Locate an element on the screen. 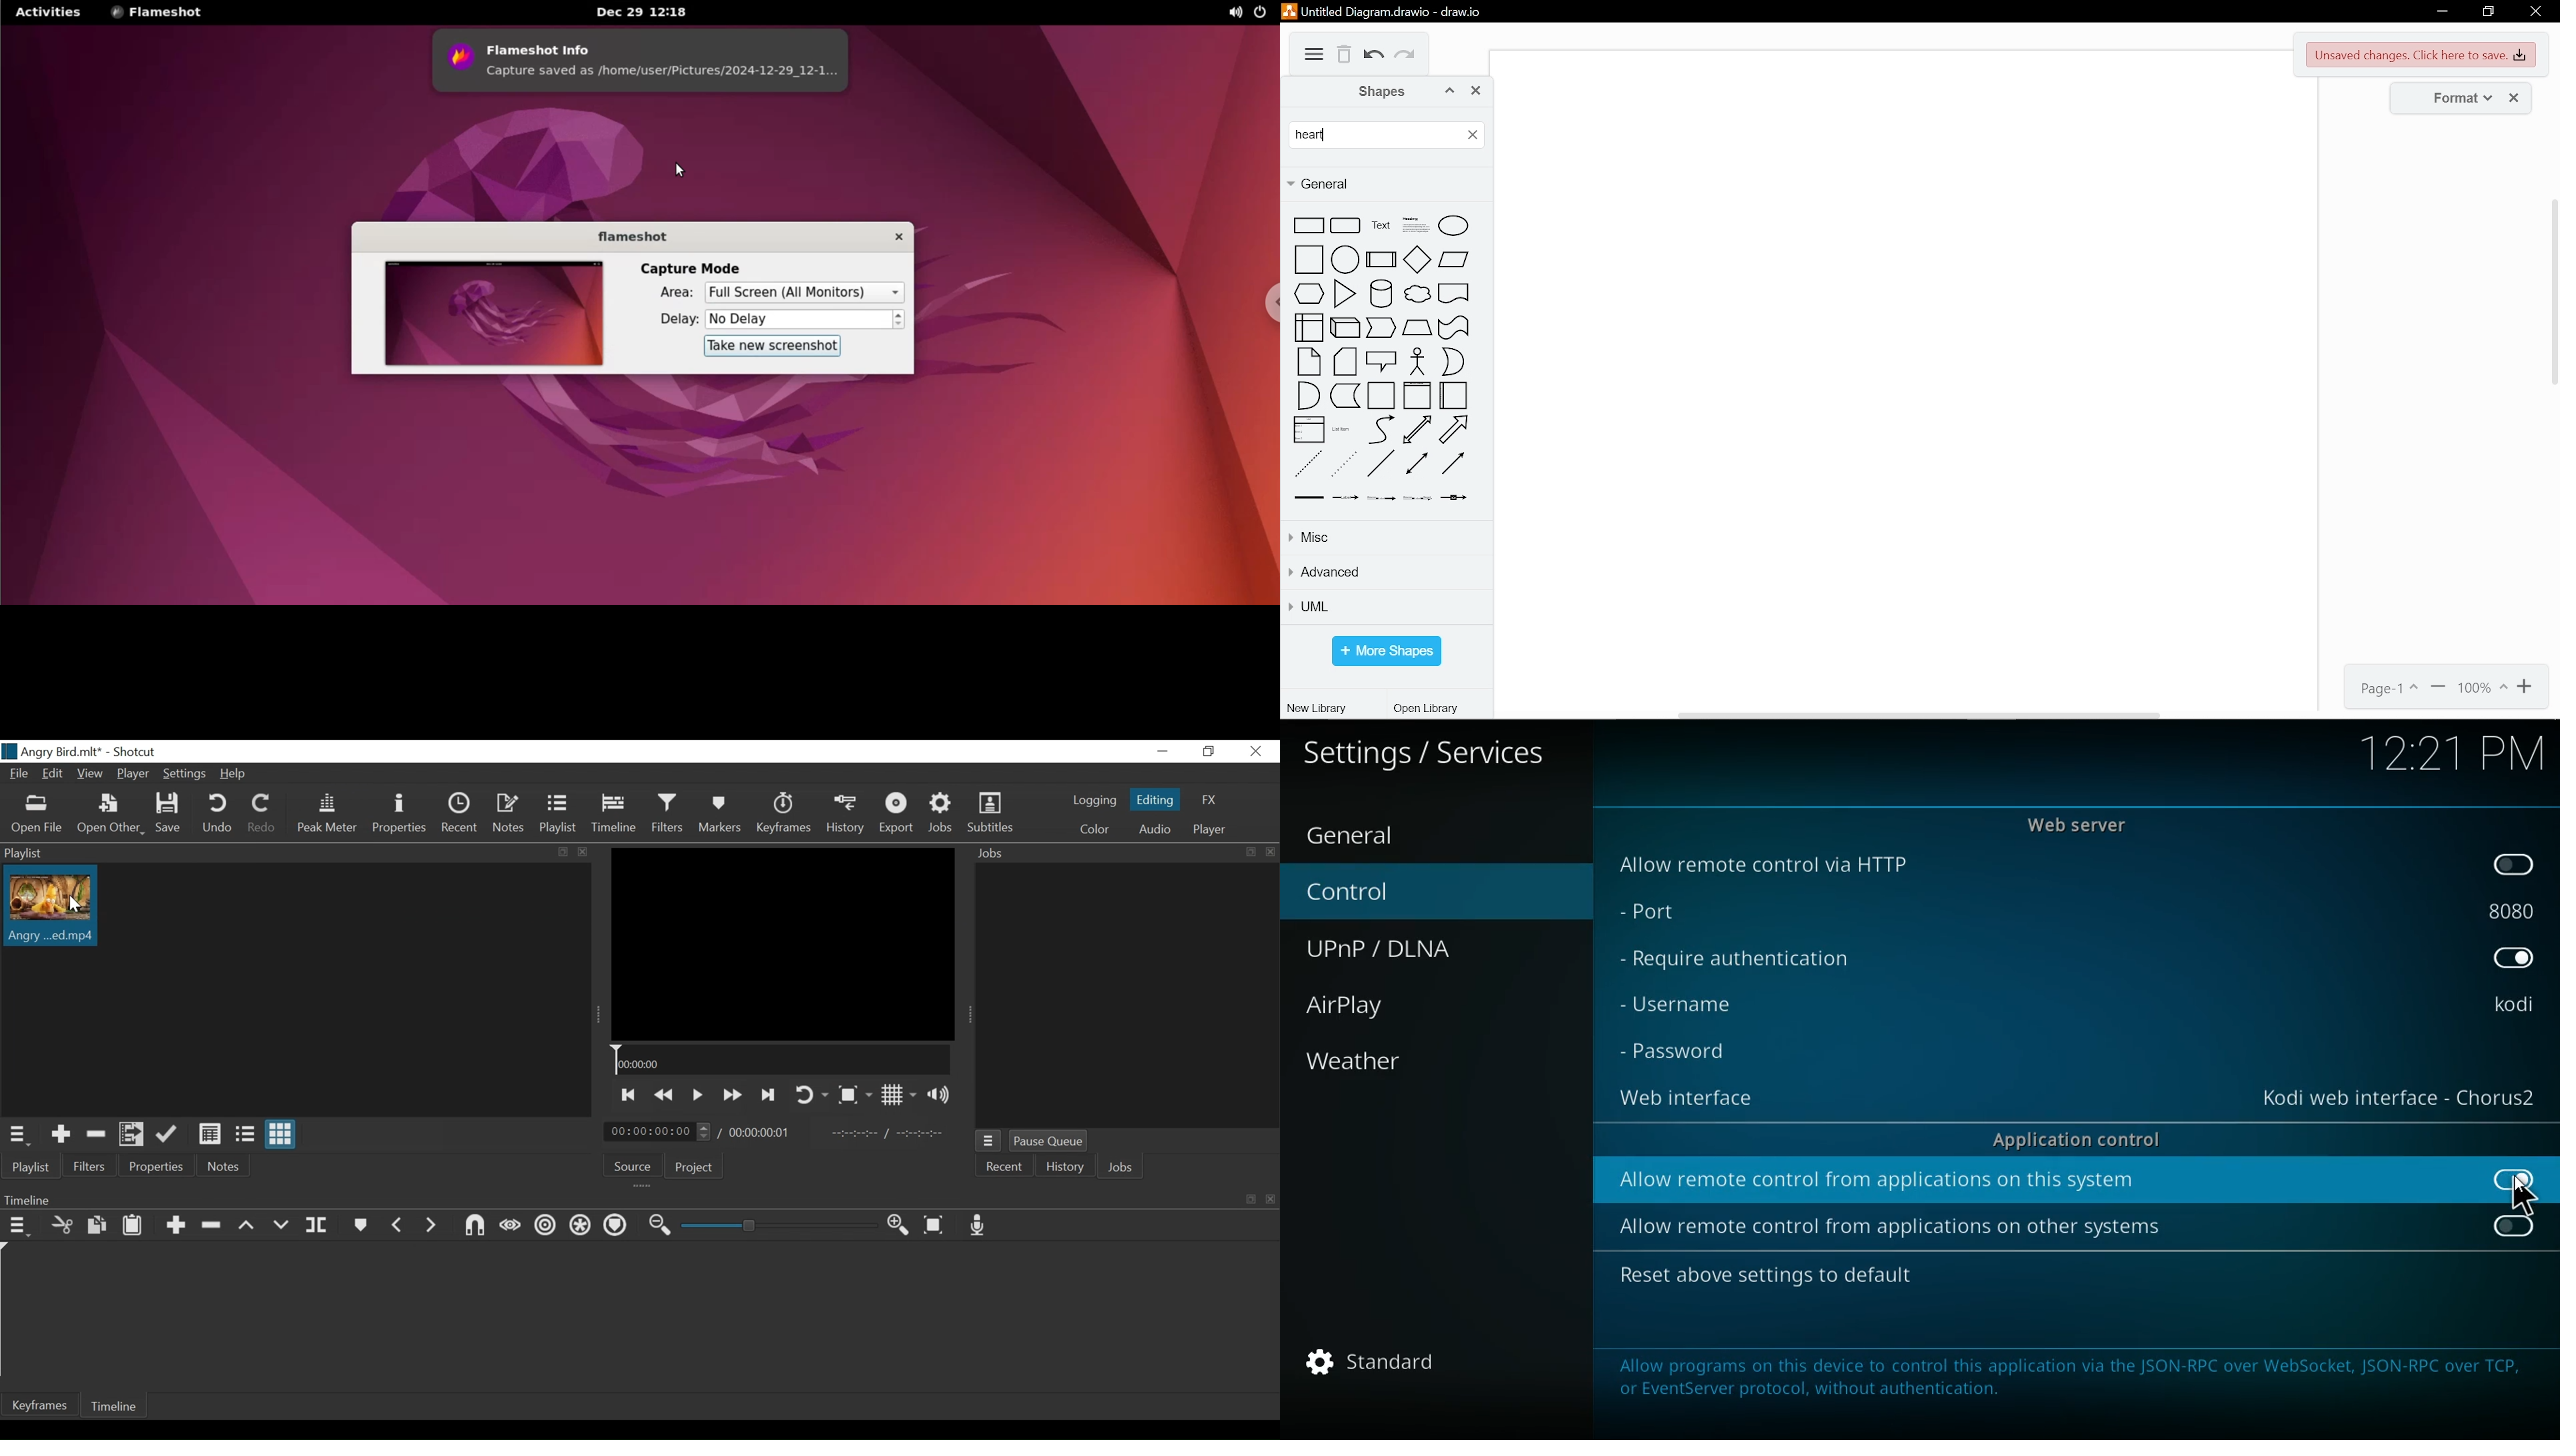 The width and height of the screenshot is (2576, 1456). cursor is located at coordinates (74, 908).